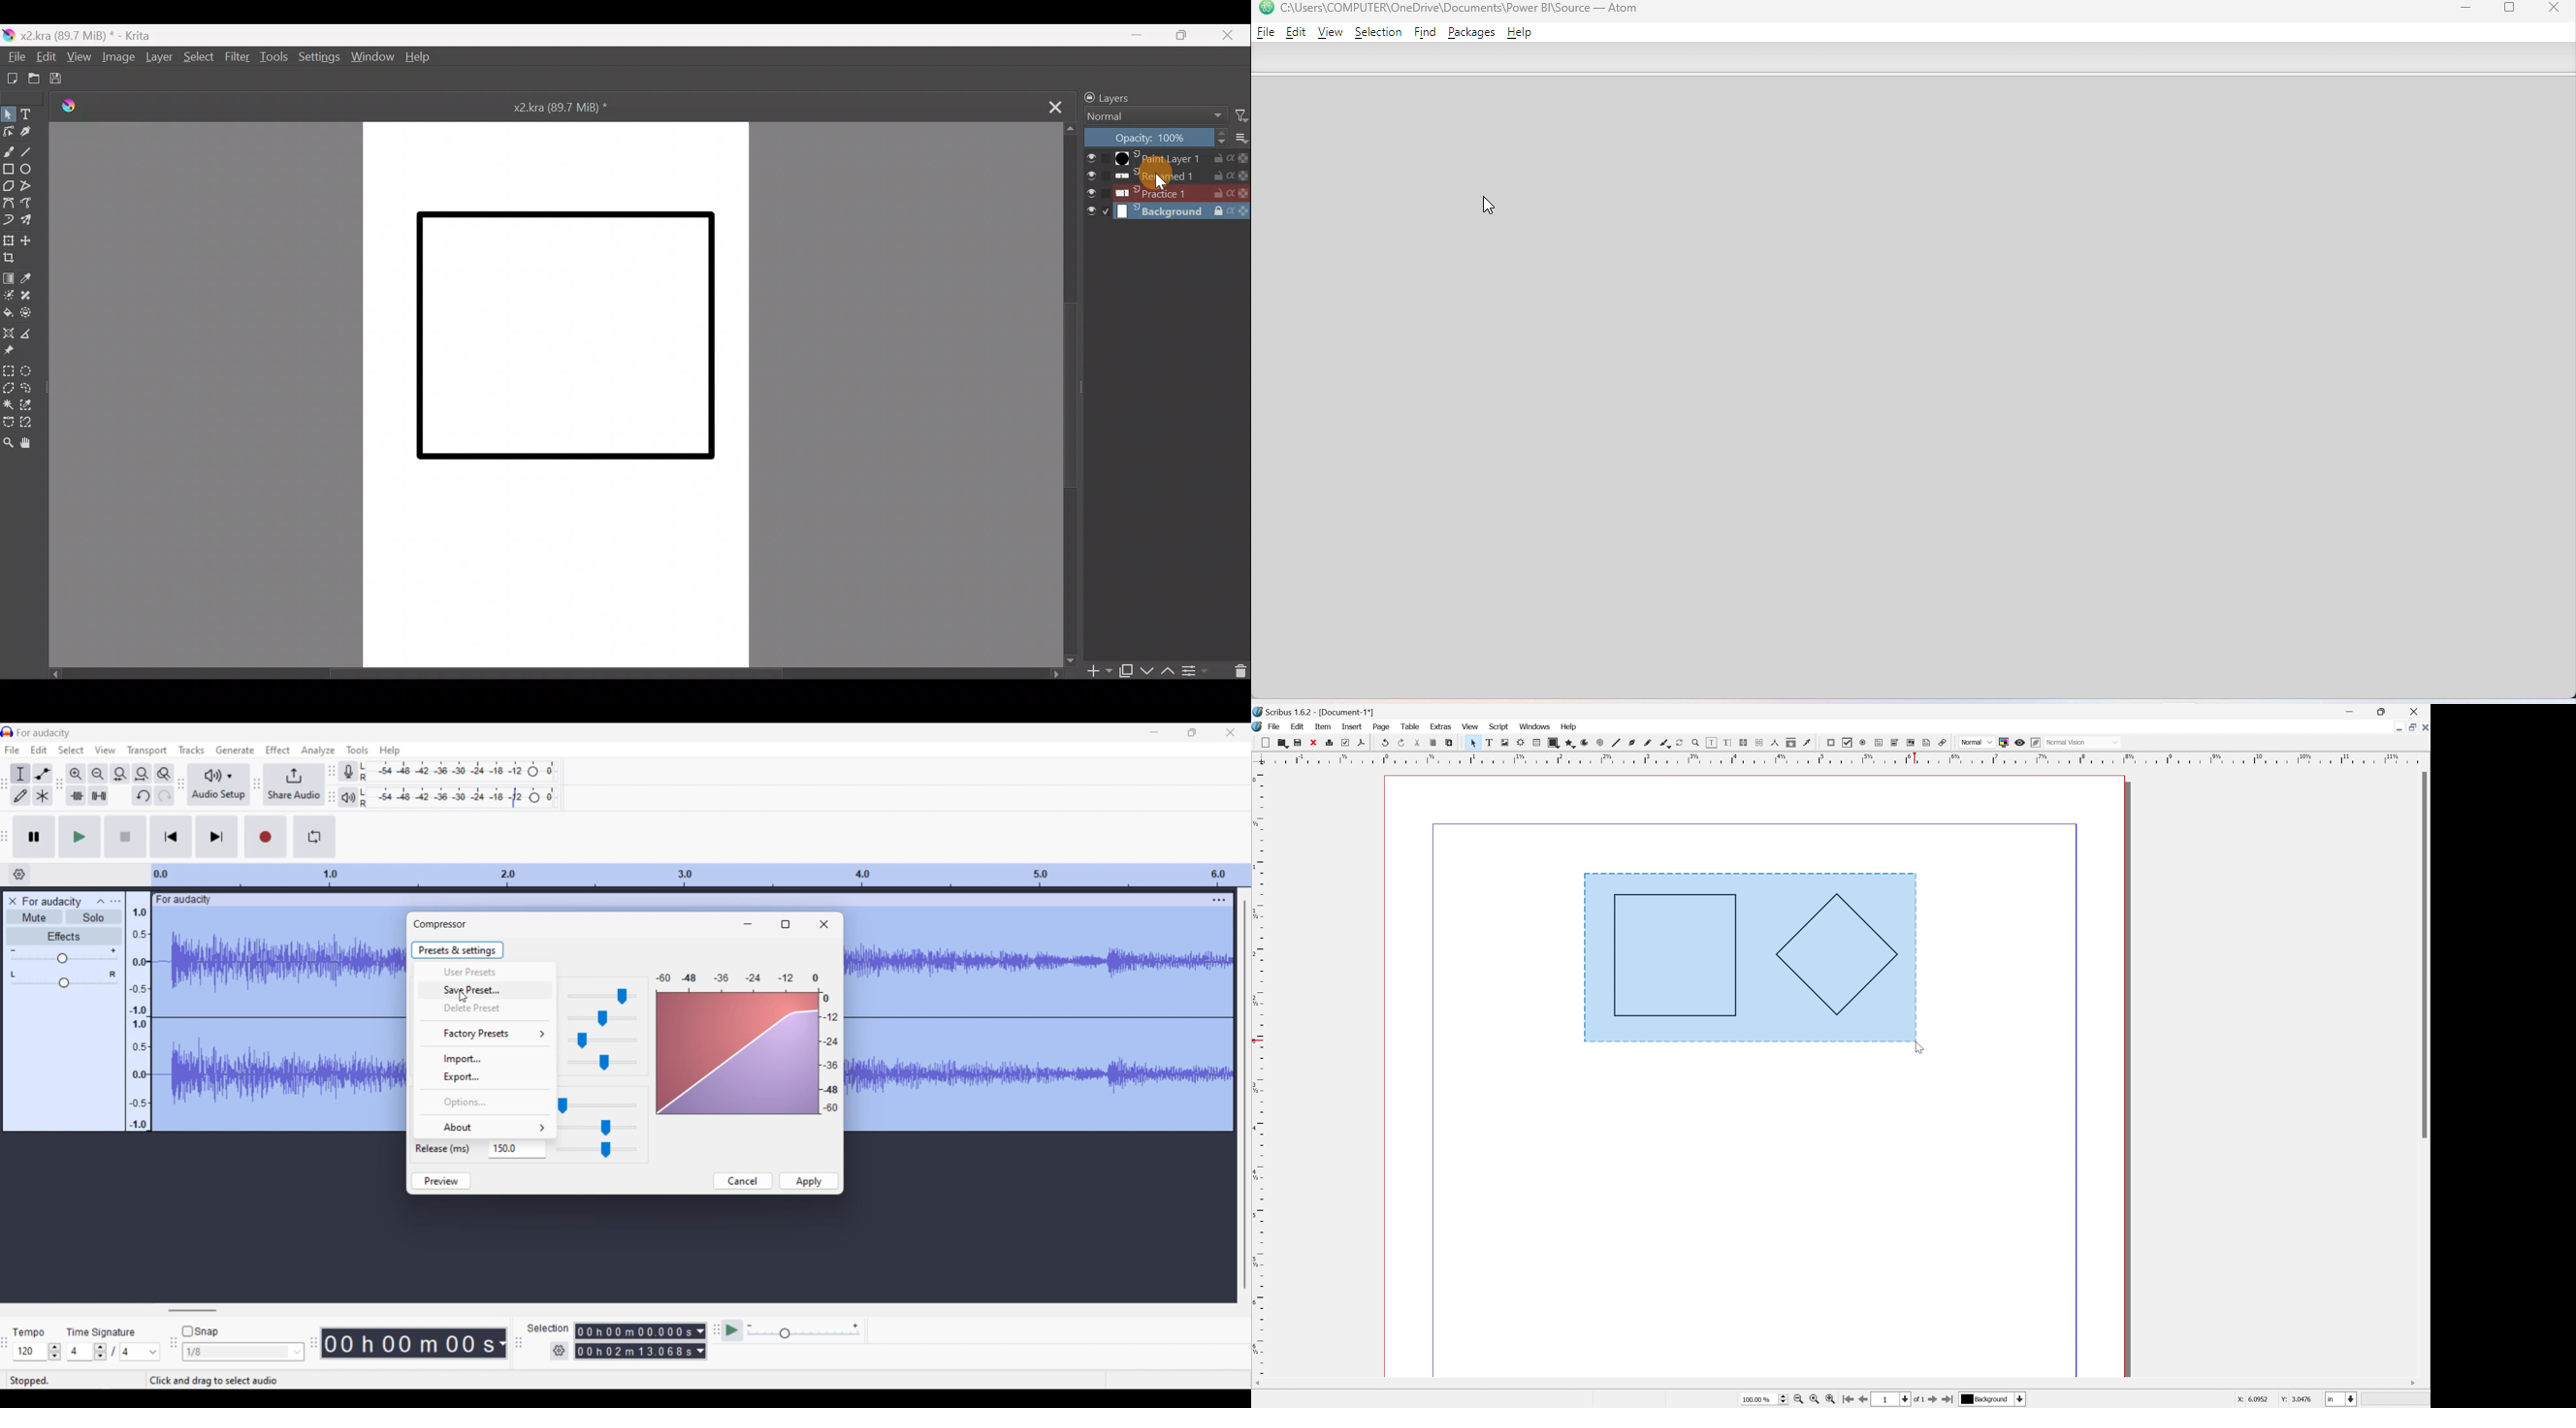 This screenshot has height=1428, width=2576. I want to click on Envelop tool, so click(43, 774).